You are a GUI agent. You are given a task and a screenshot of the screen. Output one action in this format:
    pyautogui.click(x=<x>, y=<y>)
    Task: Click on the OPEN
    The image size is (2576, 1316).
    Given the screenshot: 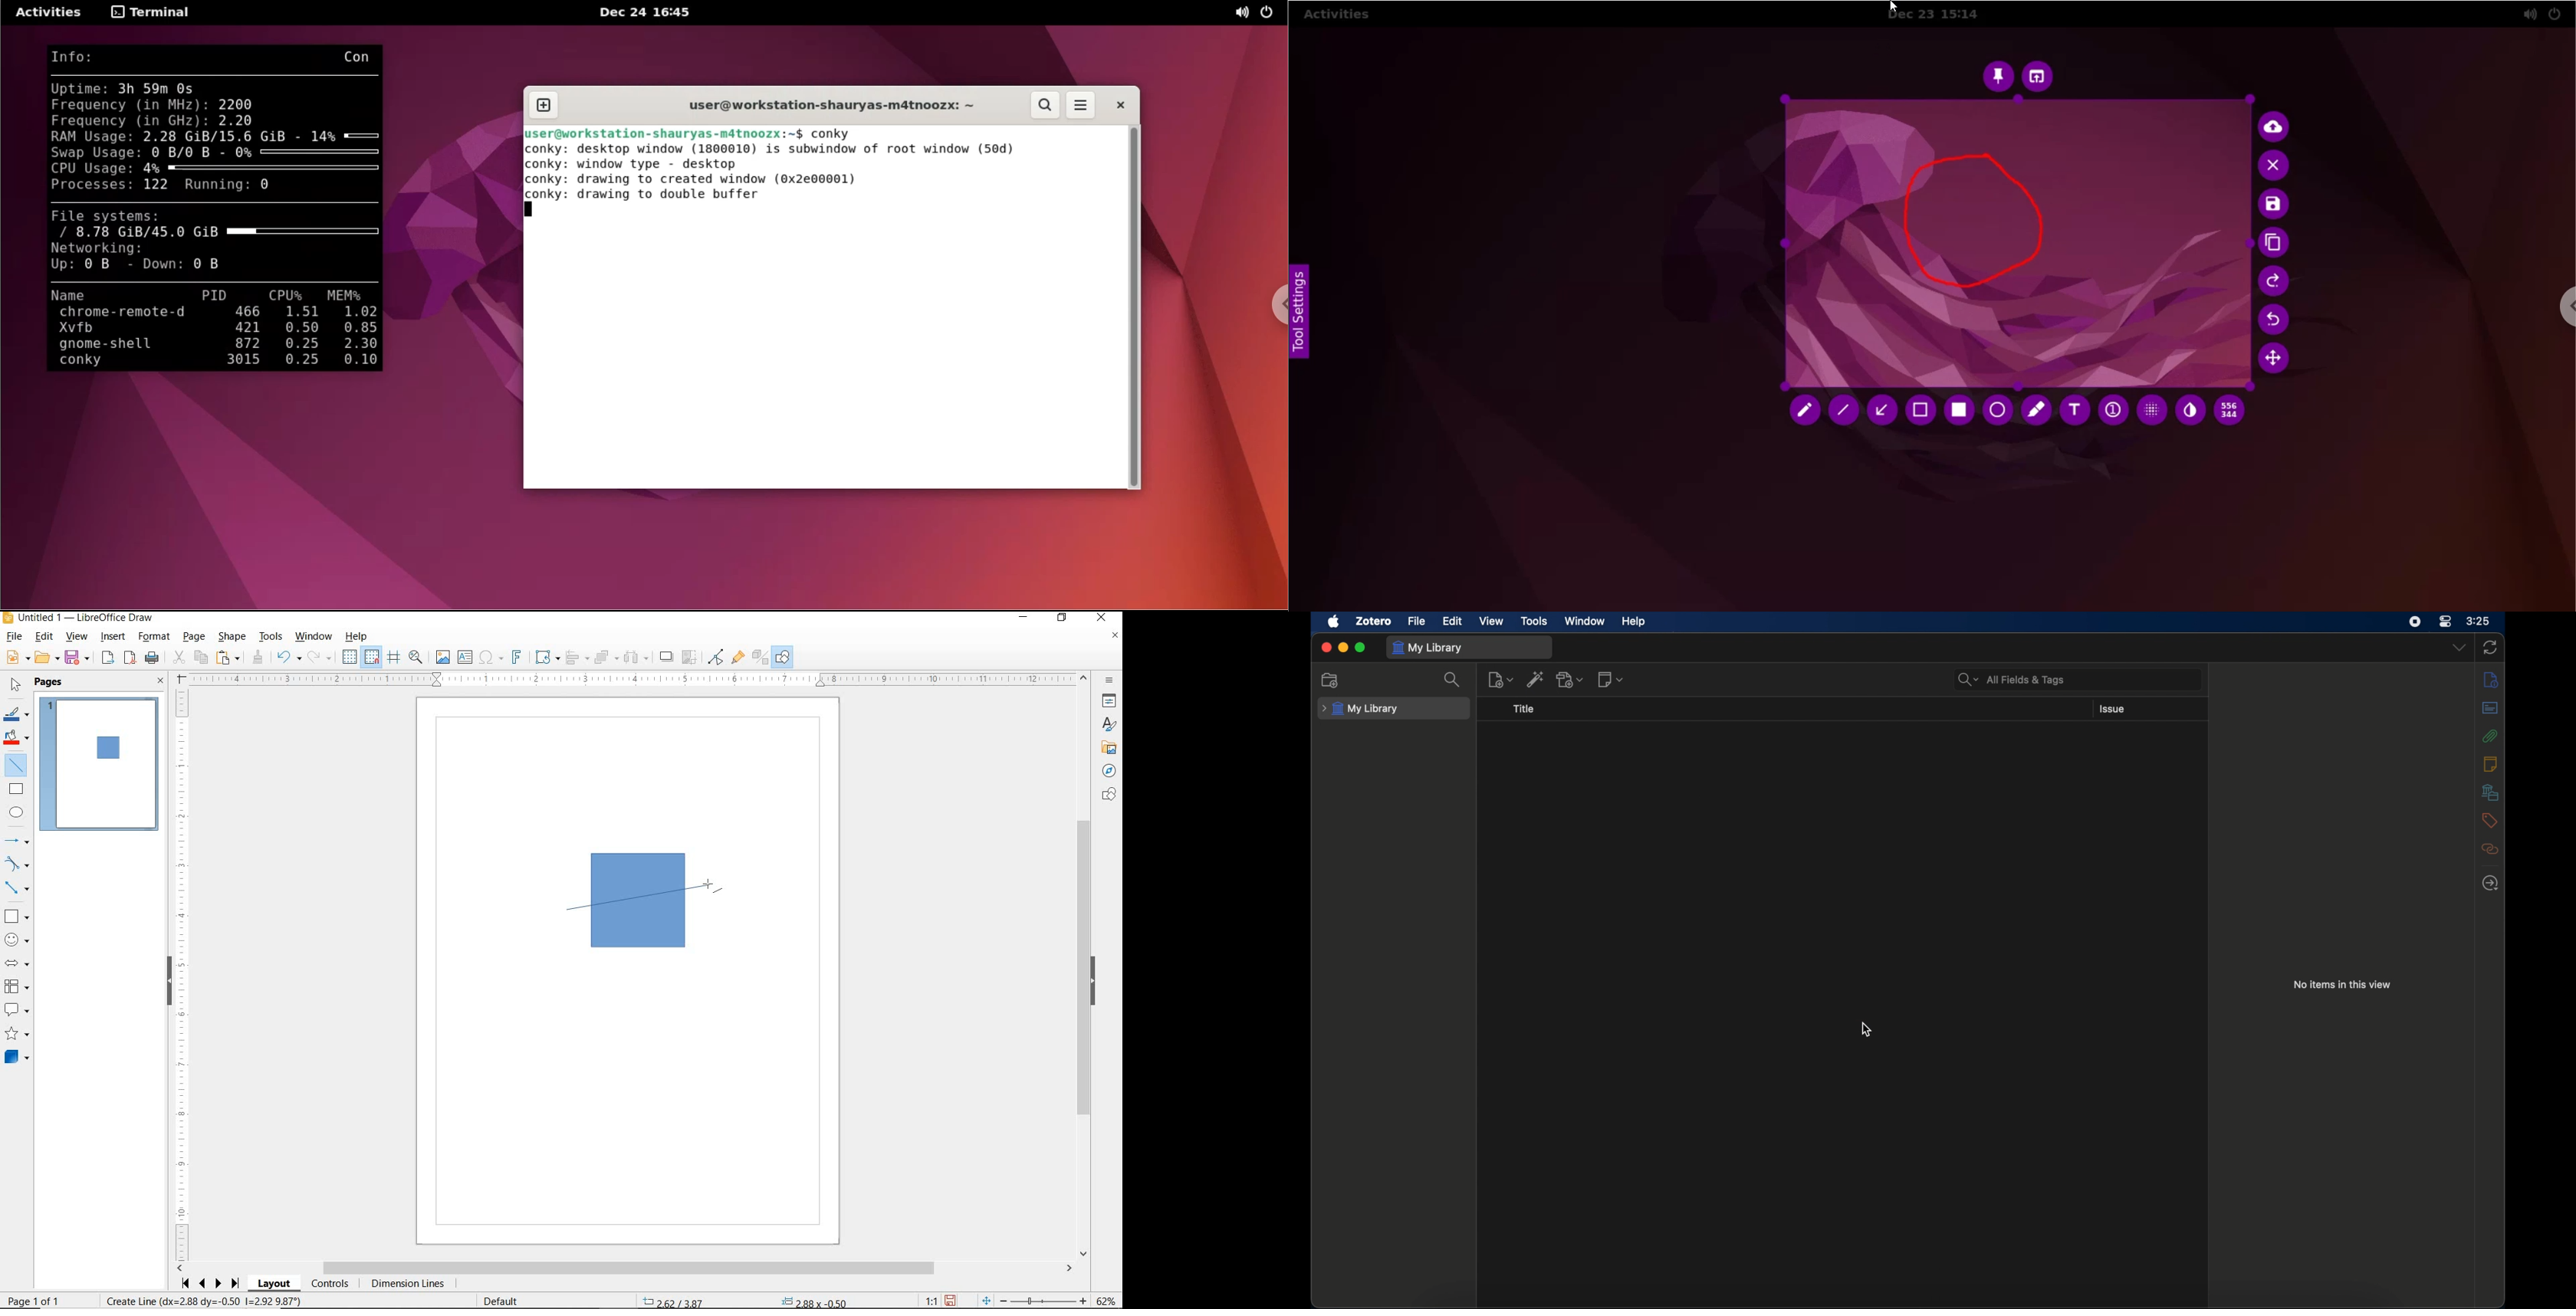 What is the action you would take?
    pyautogui.click(x=47, y=658)
    